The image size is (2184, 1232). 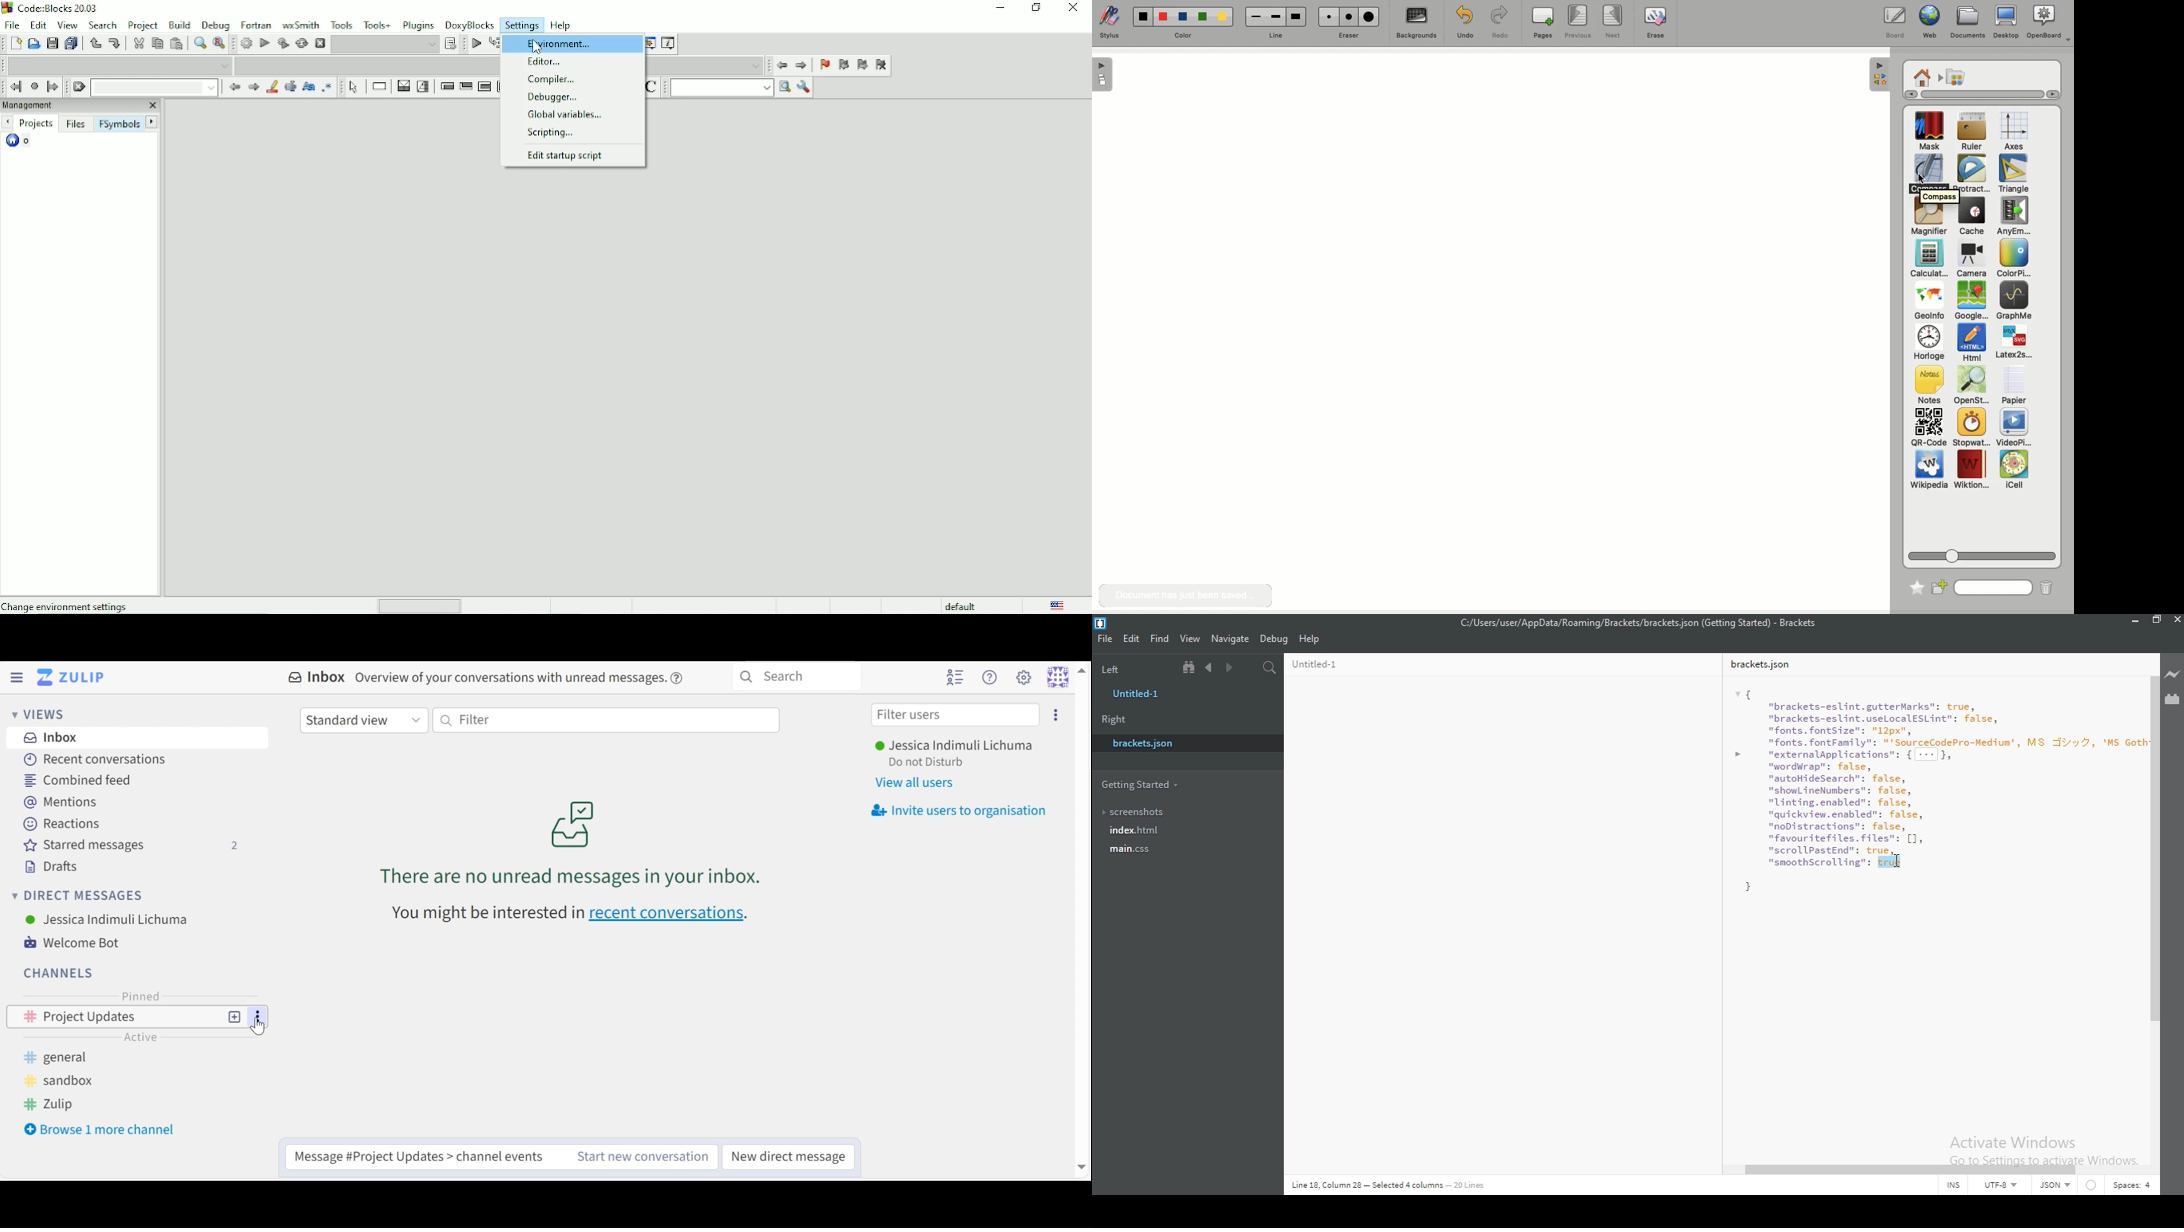 What do you see at coordinates (111, 920) in the screenshot?
I see `User` at bounding box center [111, 920].